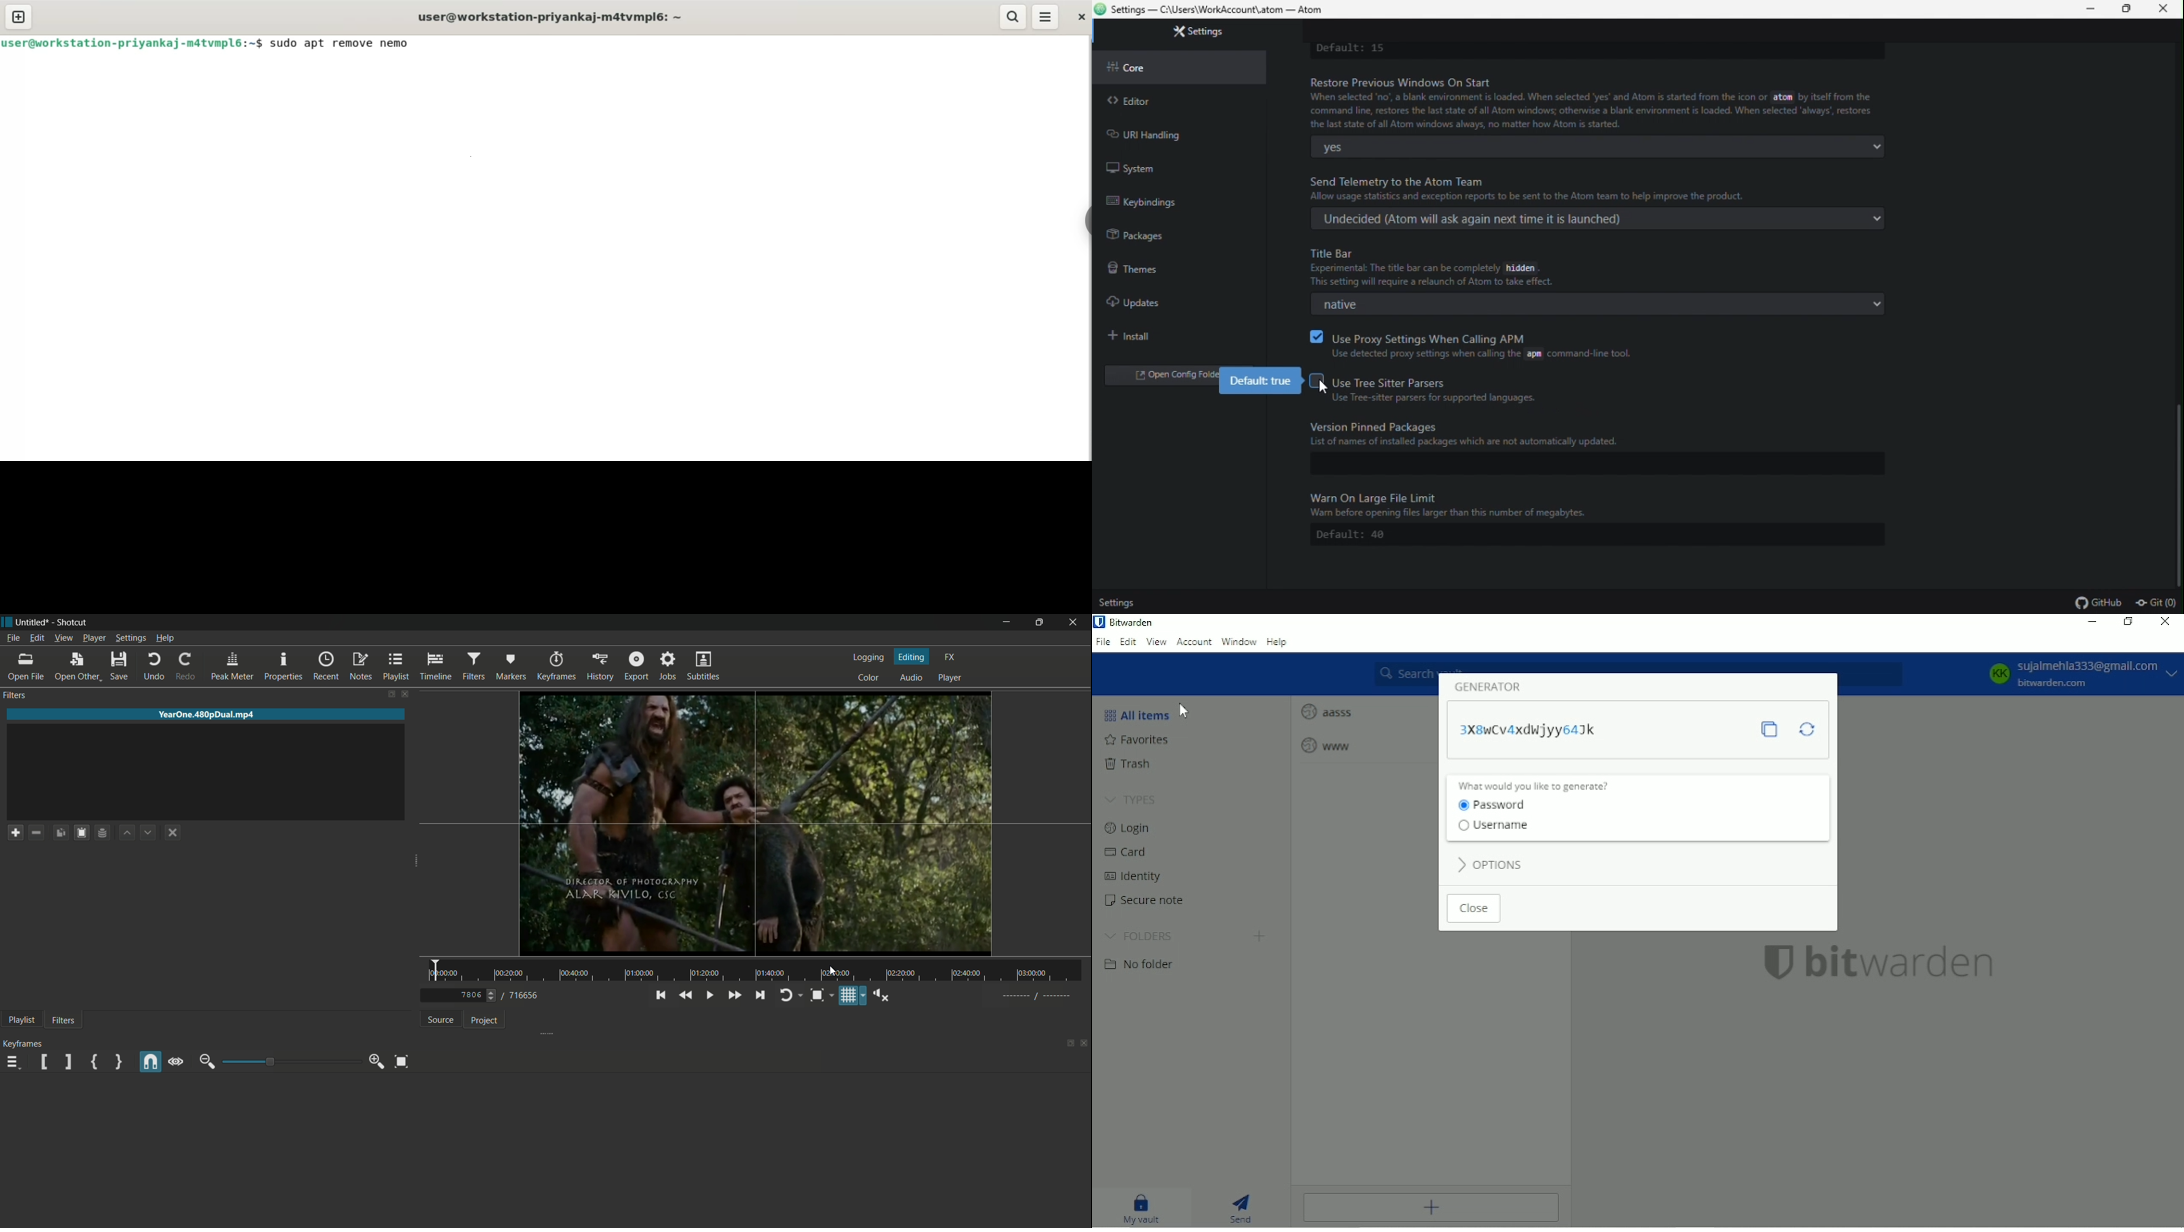 The height and width of the screenshot is (1232, 2184). Describe the element at coordinates (147, 832) in the screenshot. I see `move filter down` at that location.